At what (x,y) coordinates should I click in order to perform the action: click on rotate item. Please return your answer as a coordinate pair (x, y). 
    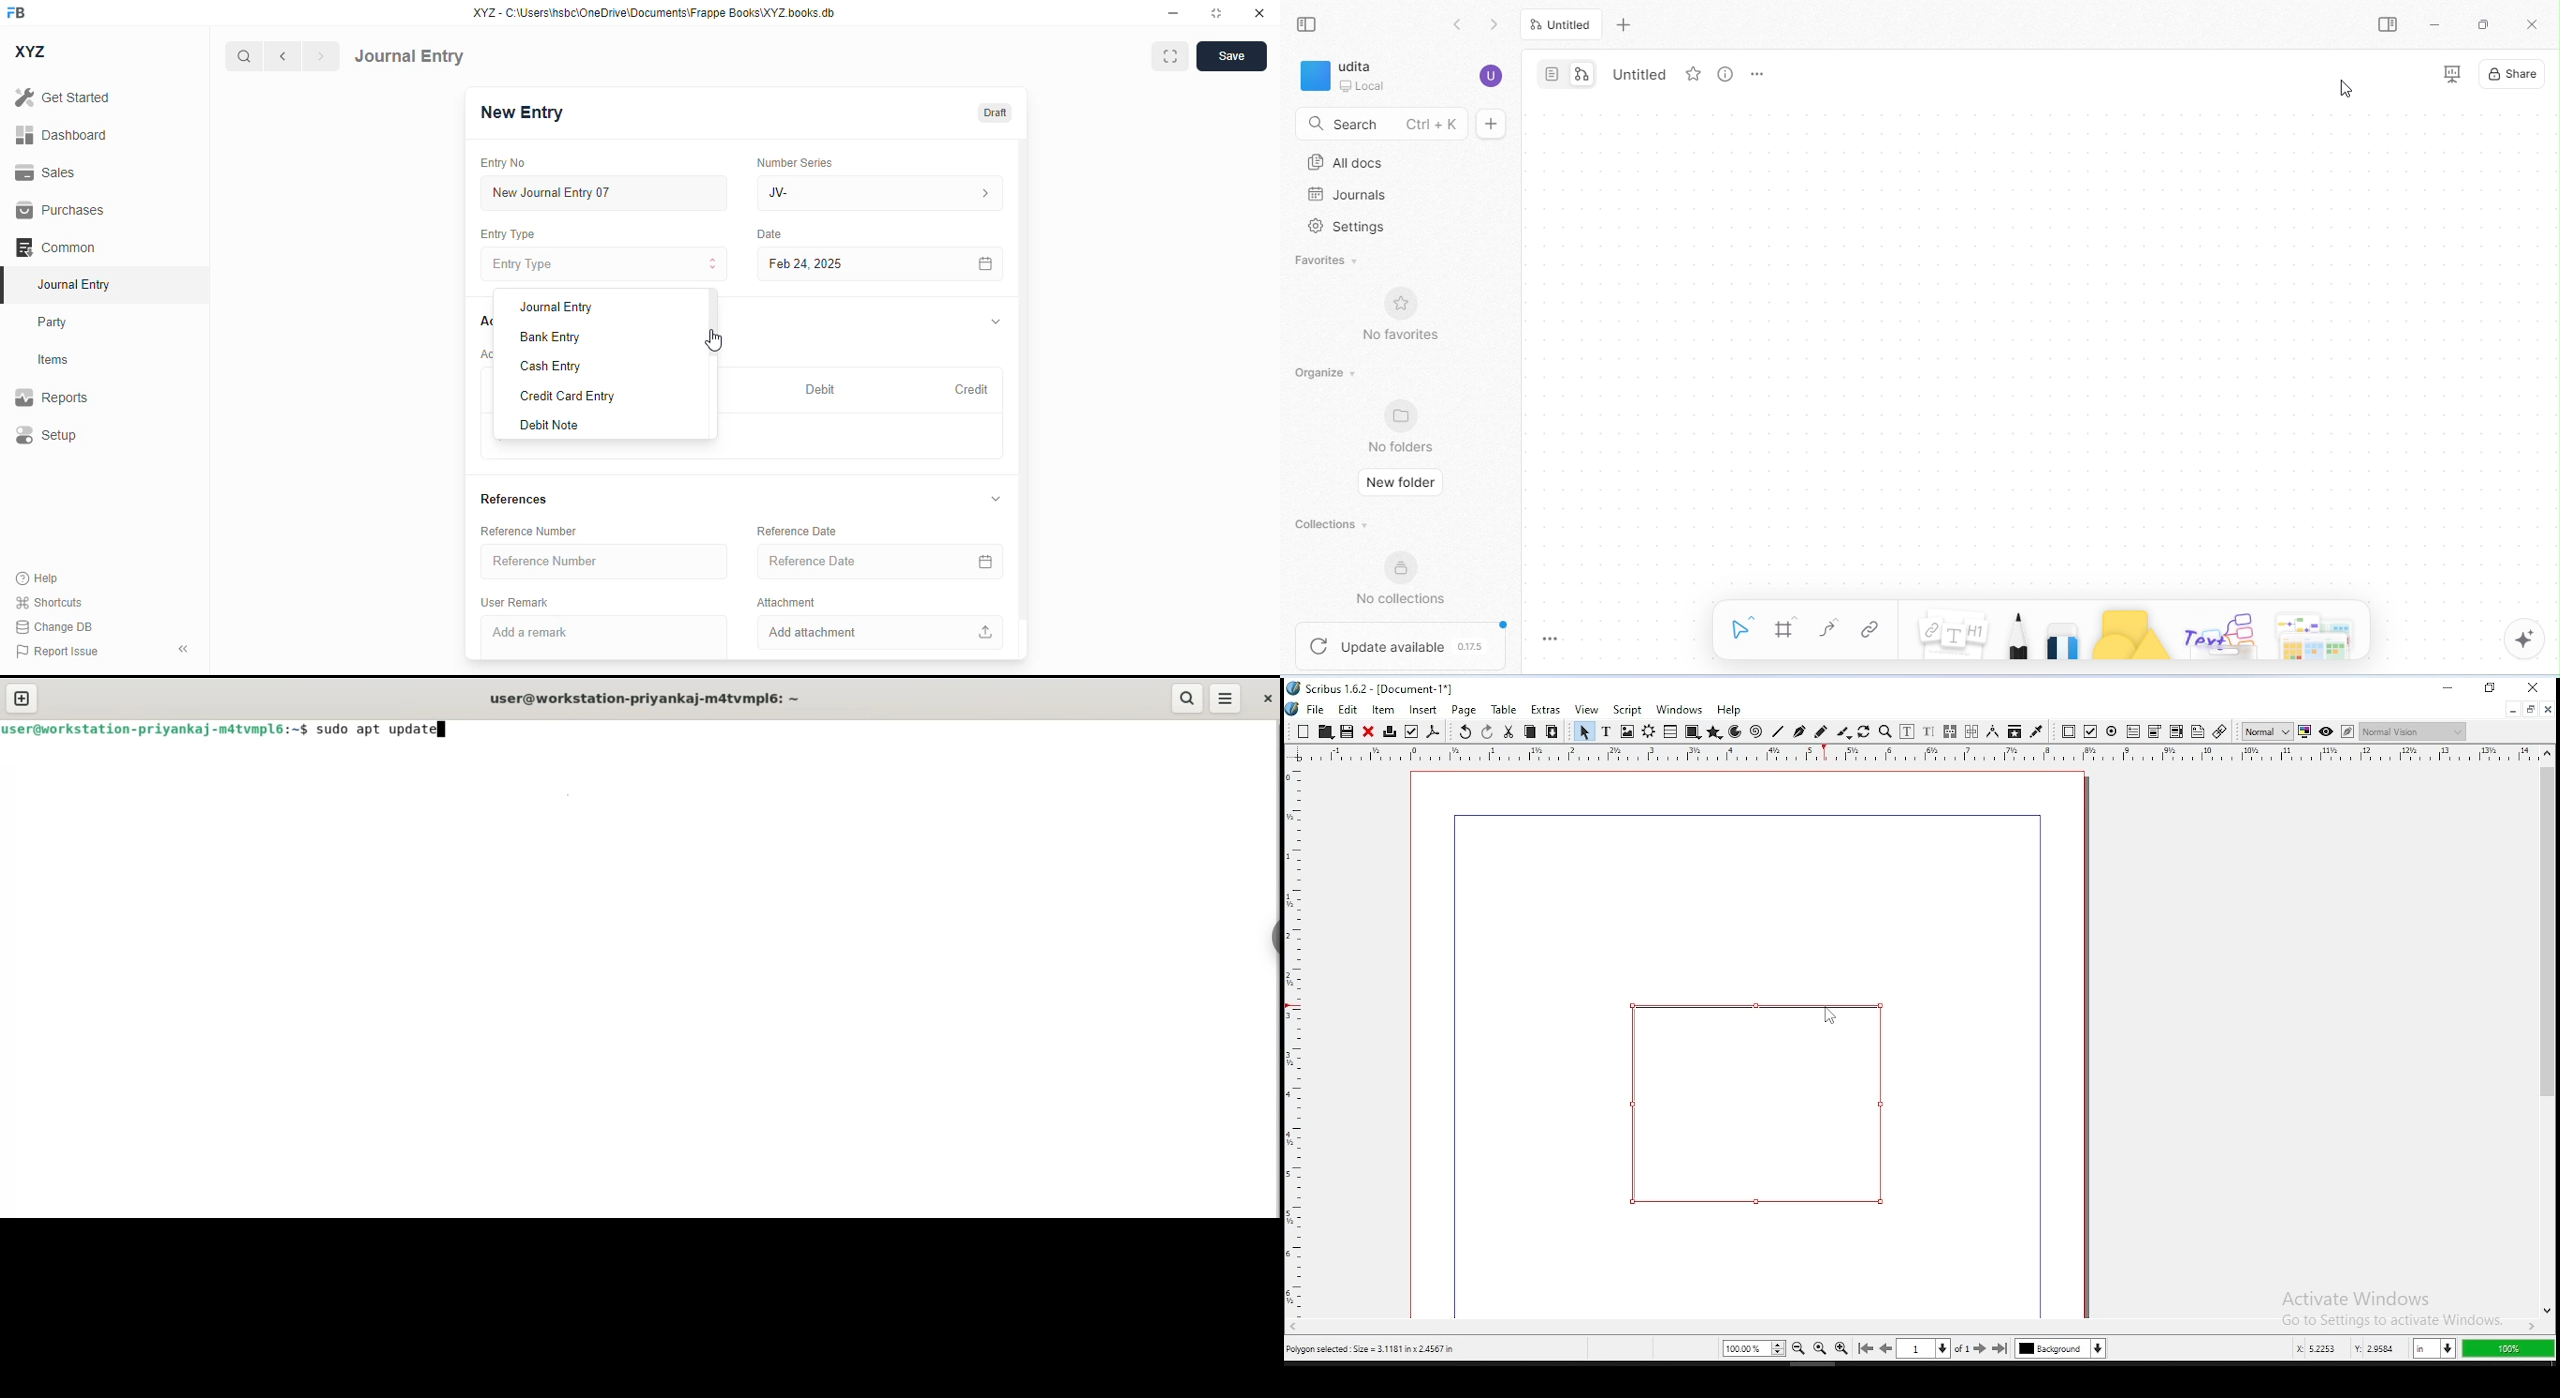
    Looking at the image, I should click on (1864, 732).